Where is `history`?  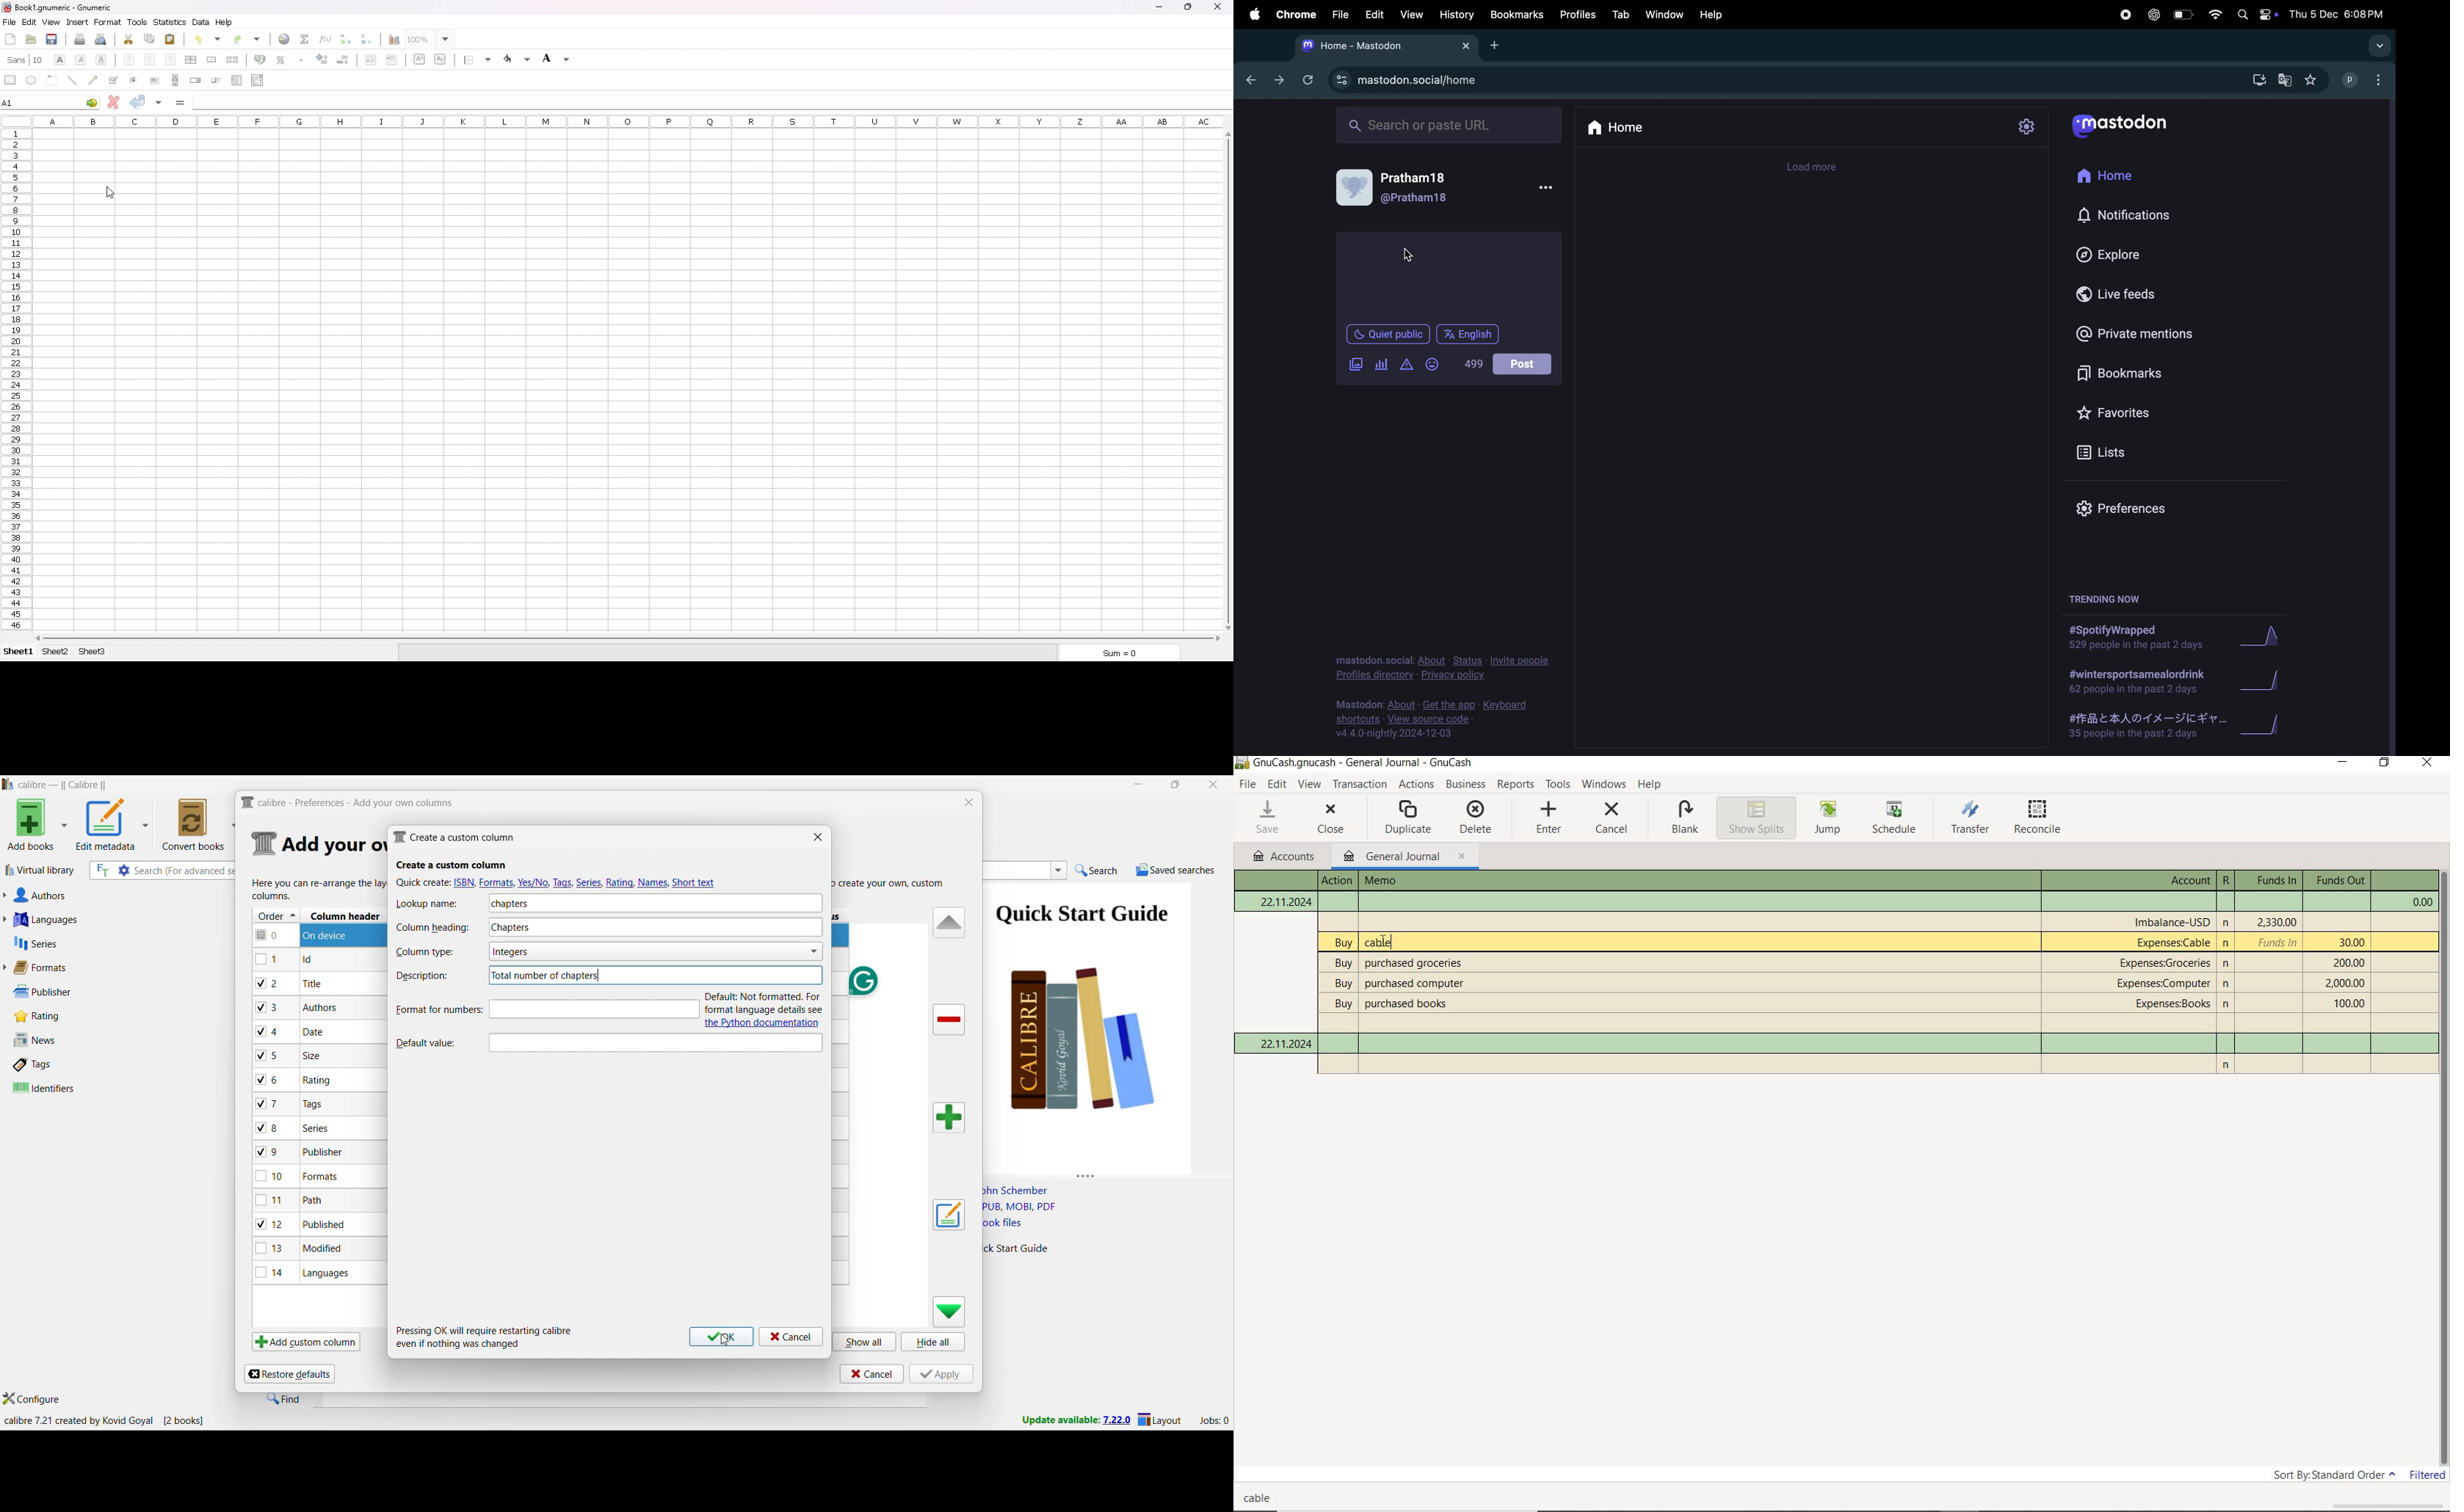 history is located at coordinates (1458, 16).